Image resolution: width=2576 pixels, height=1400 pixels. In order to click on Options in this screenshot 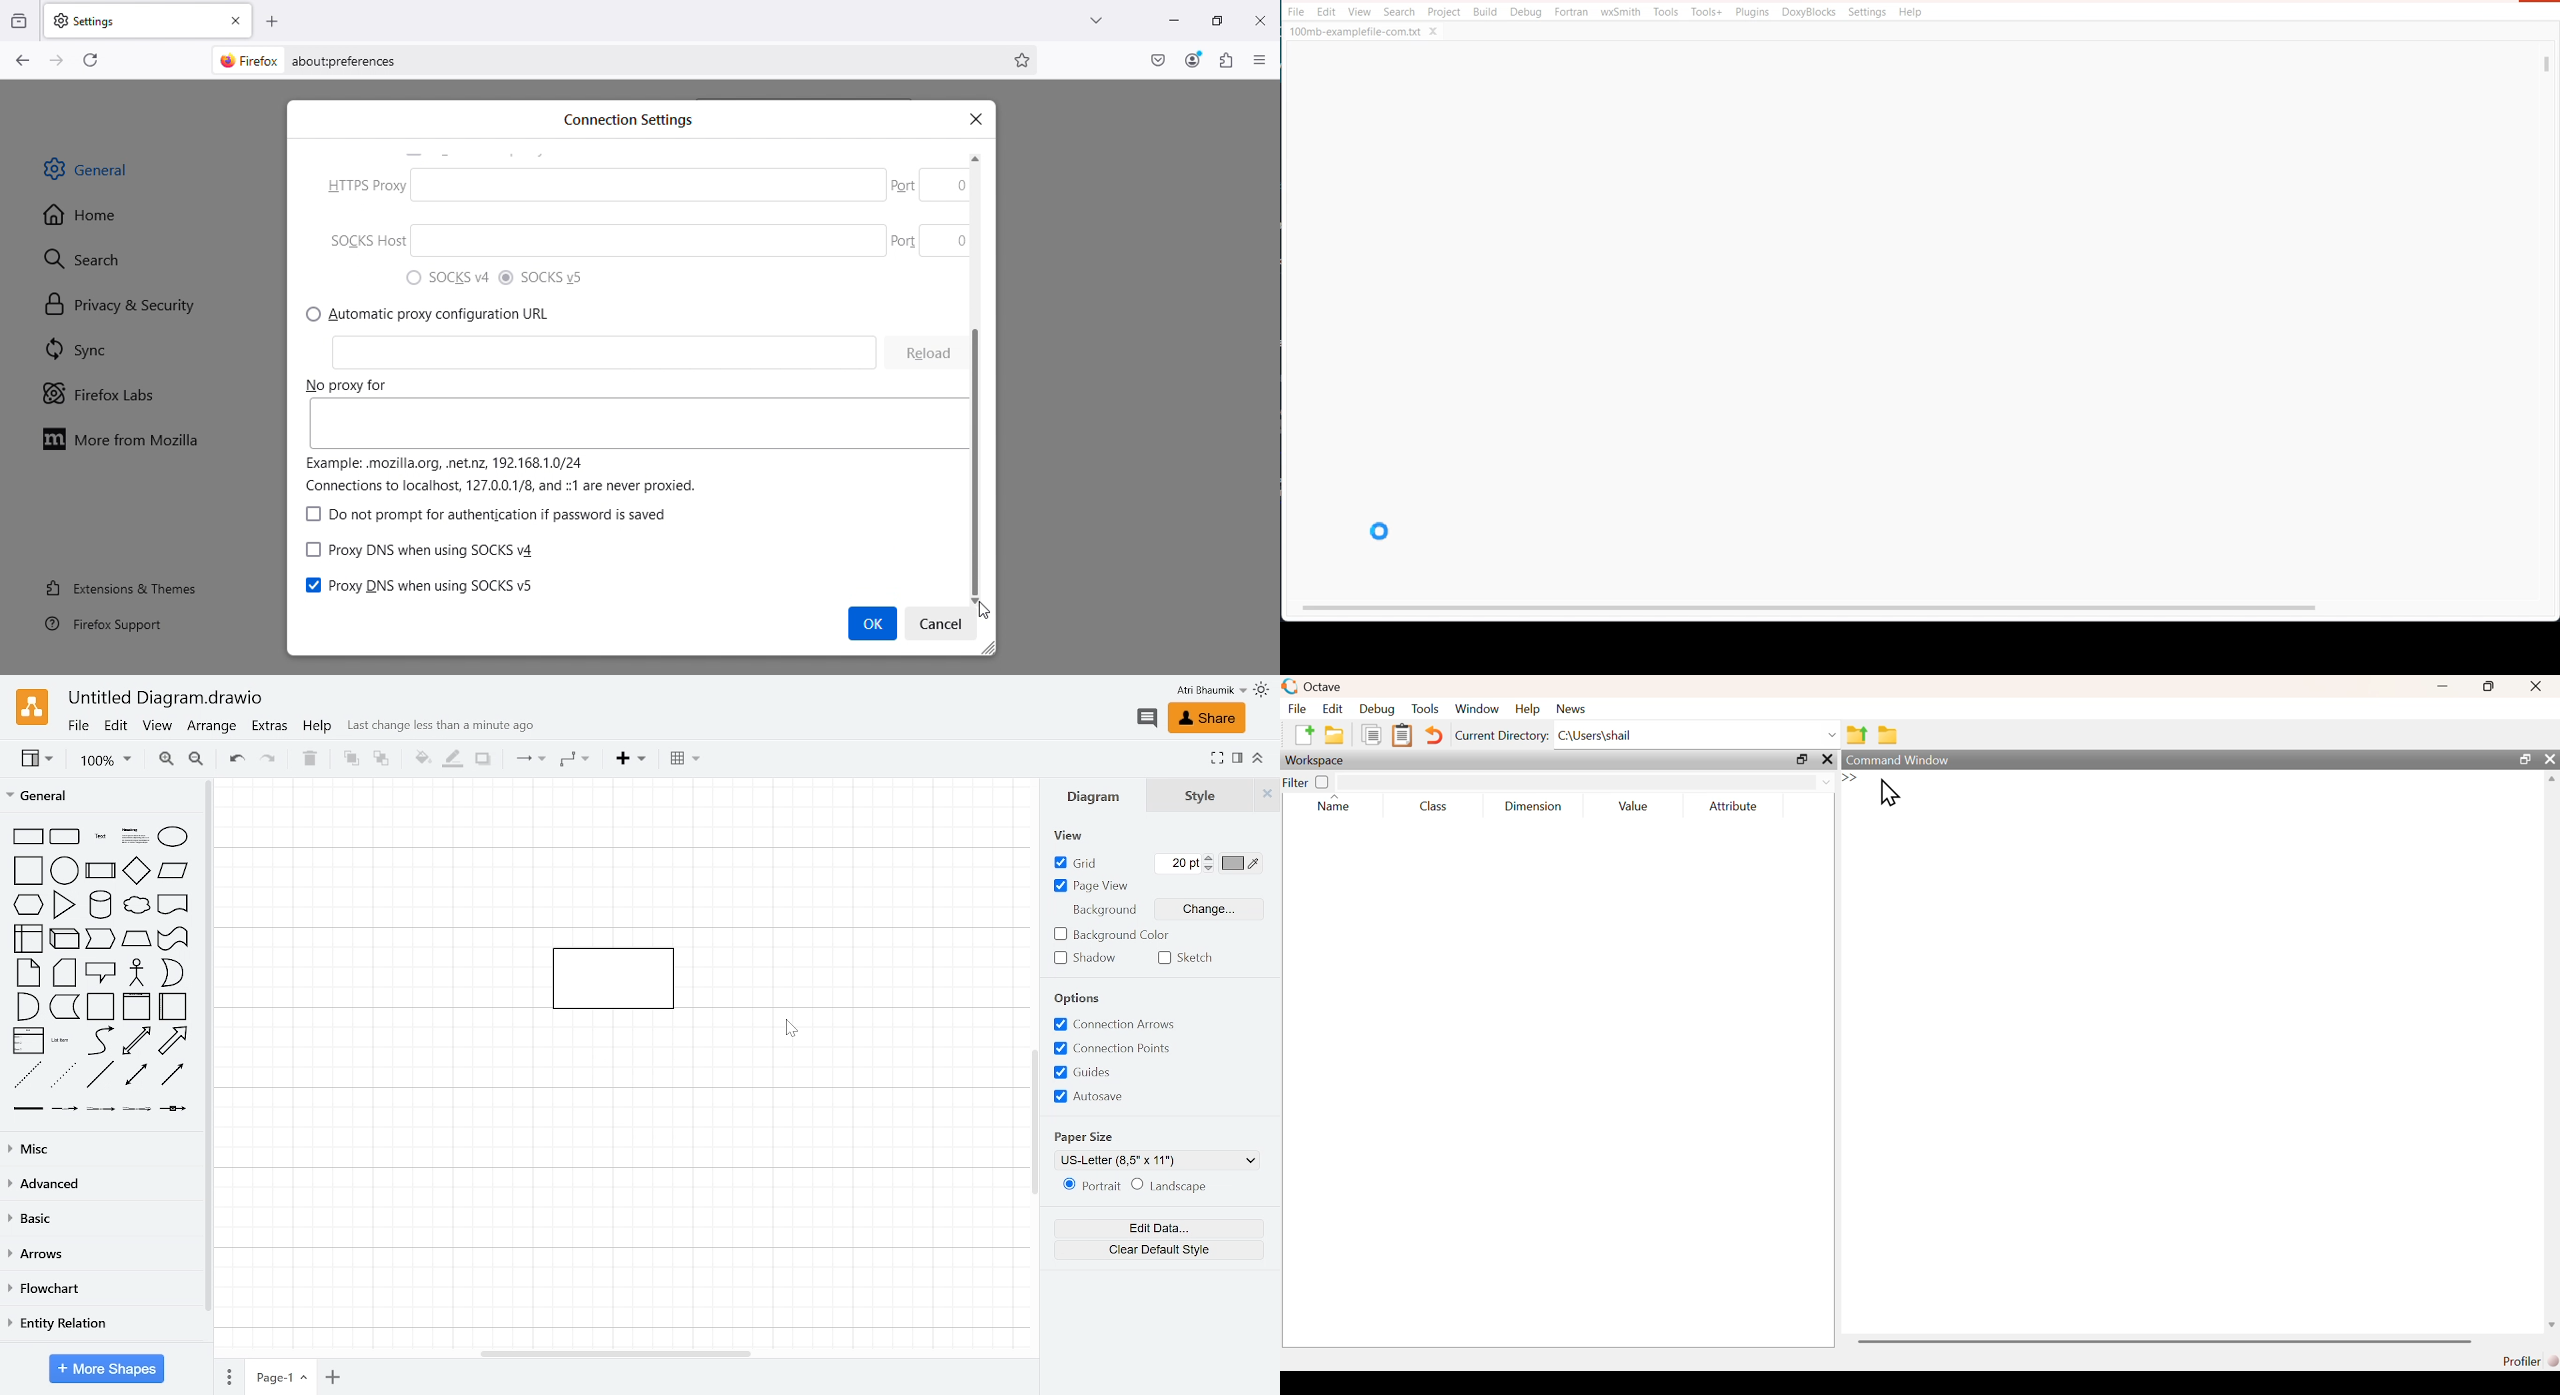, I will do `click(1078, 1000)`.